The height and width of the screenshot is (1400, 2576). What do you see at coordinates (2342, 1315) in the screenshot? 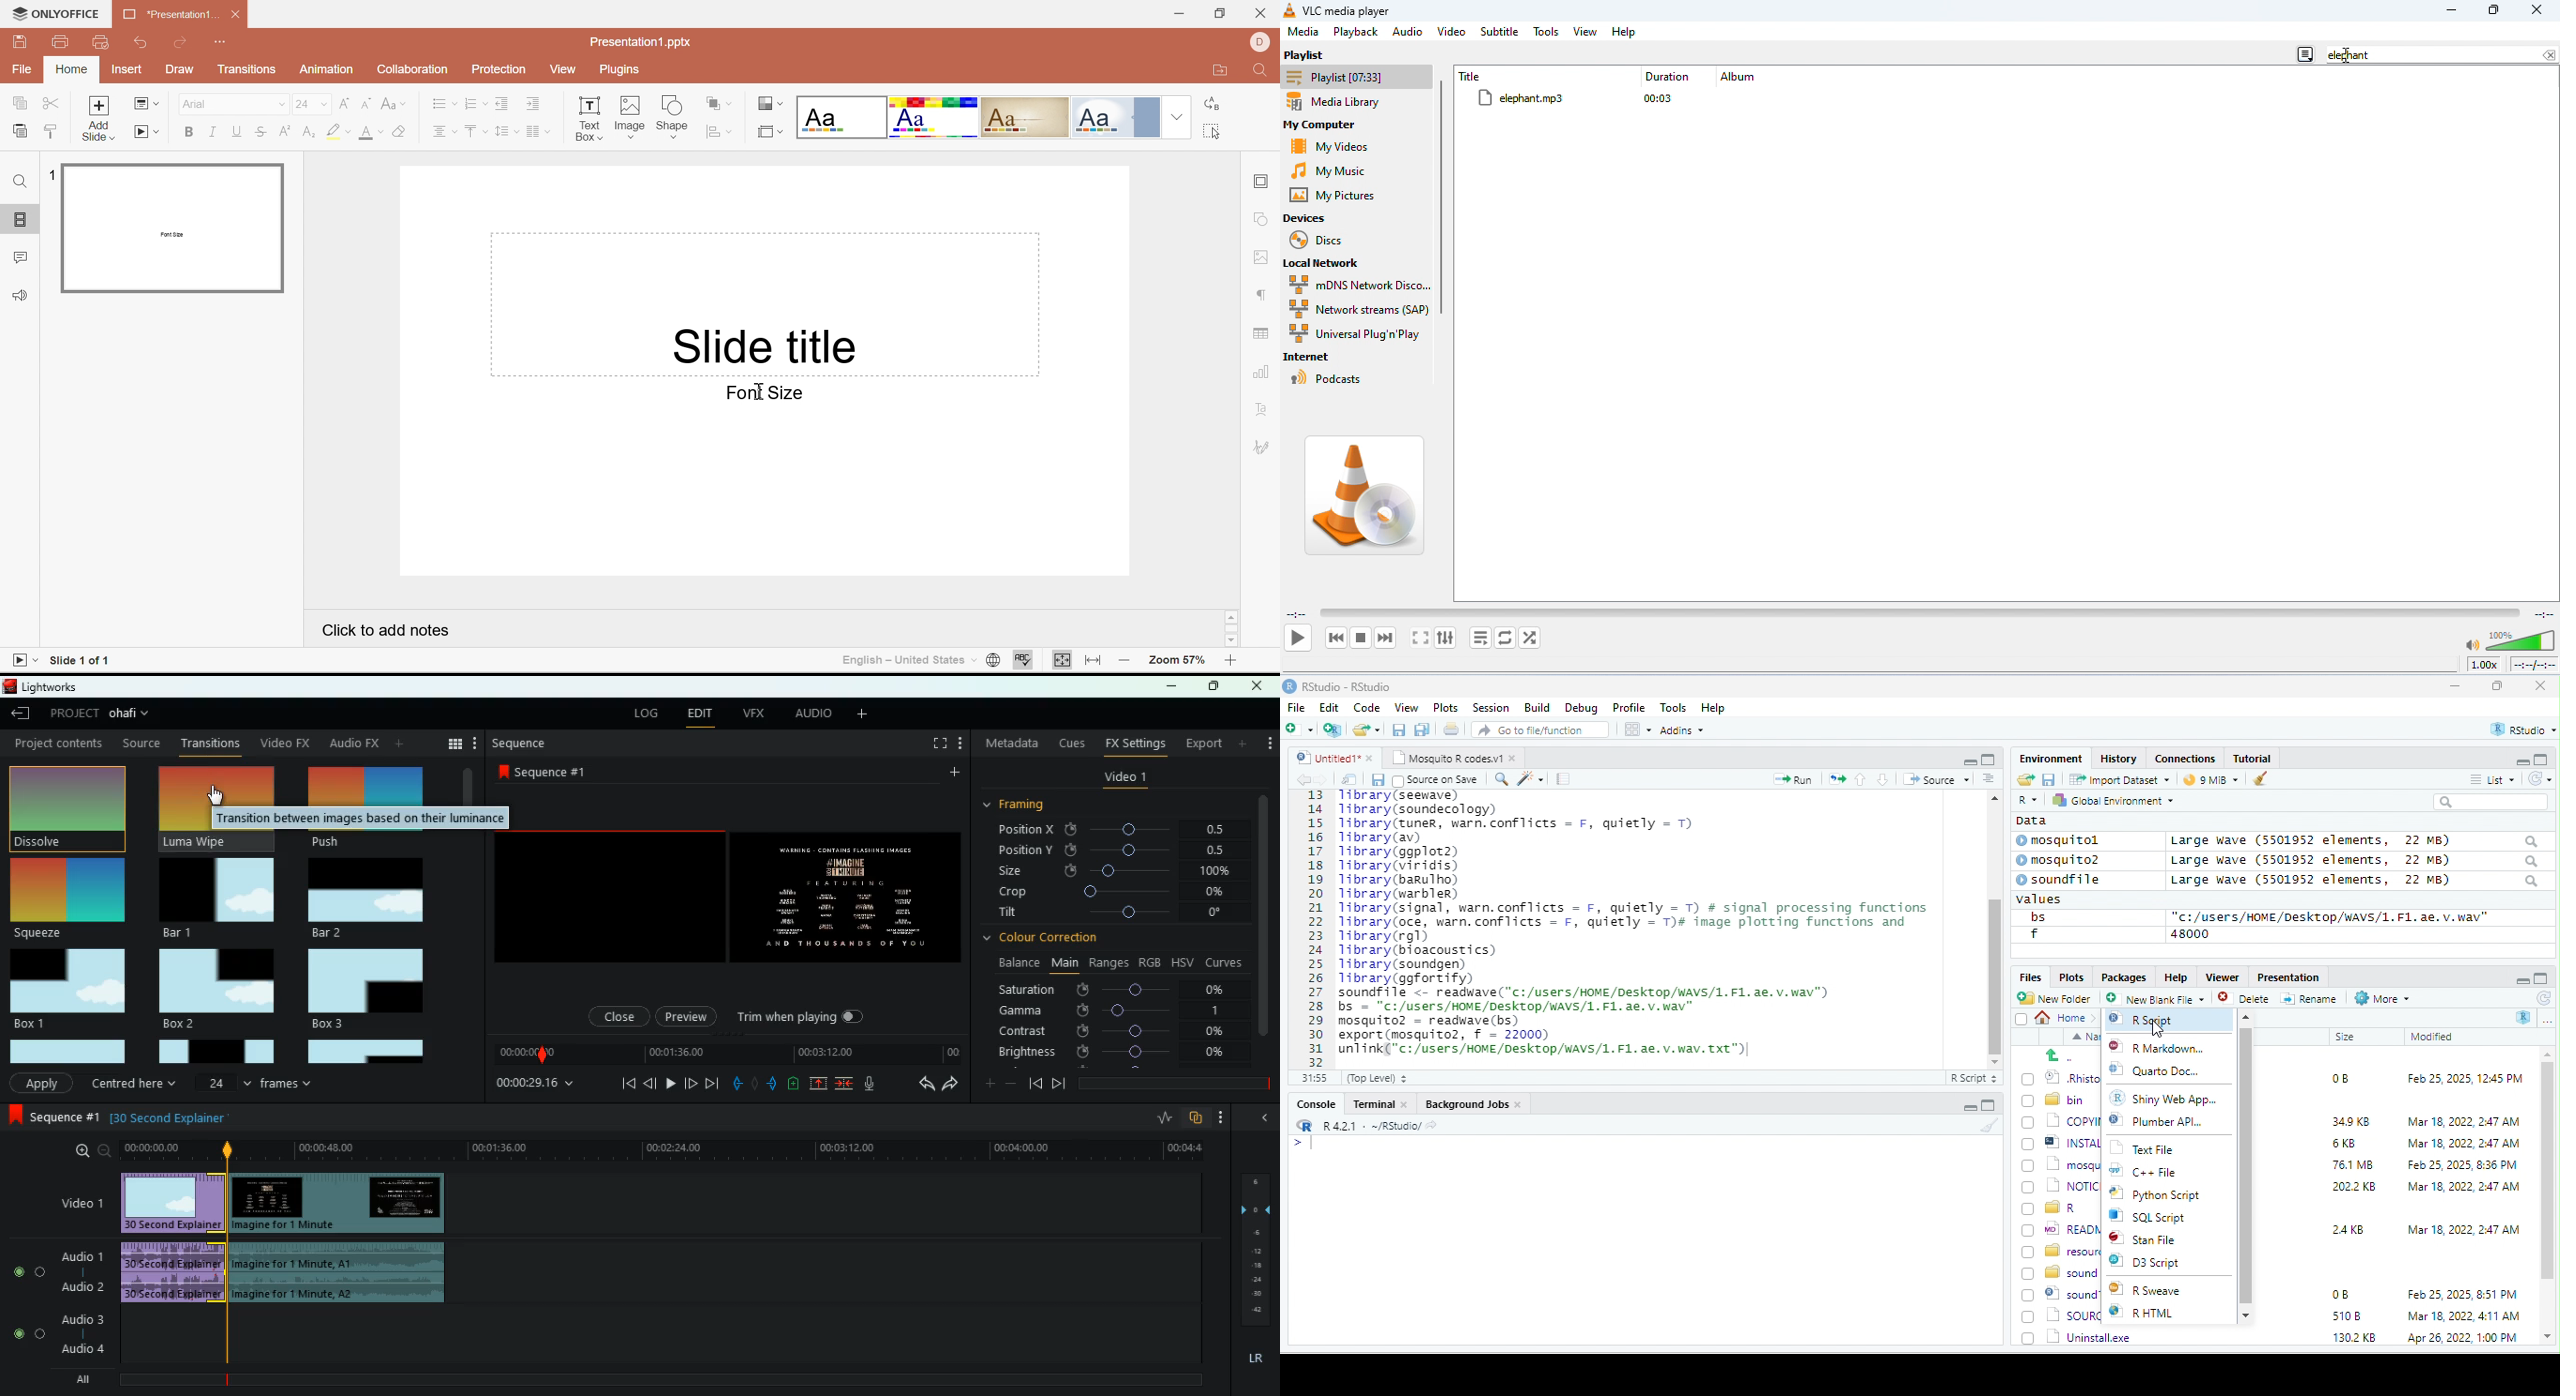
I see `5108` at bounding box center [2342, 1315].